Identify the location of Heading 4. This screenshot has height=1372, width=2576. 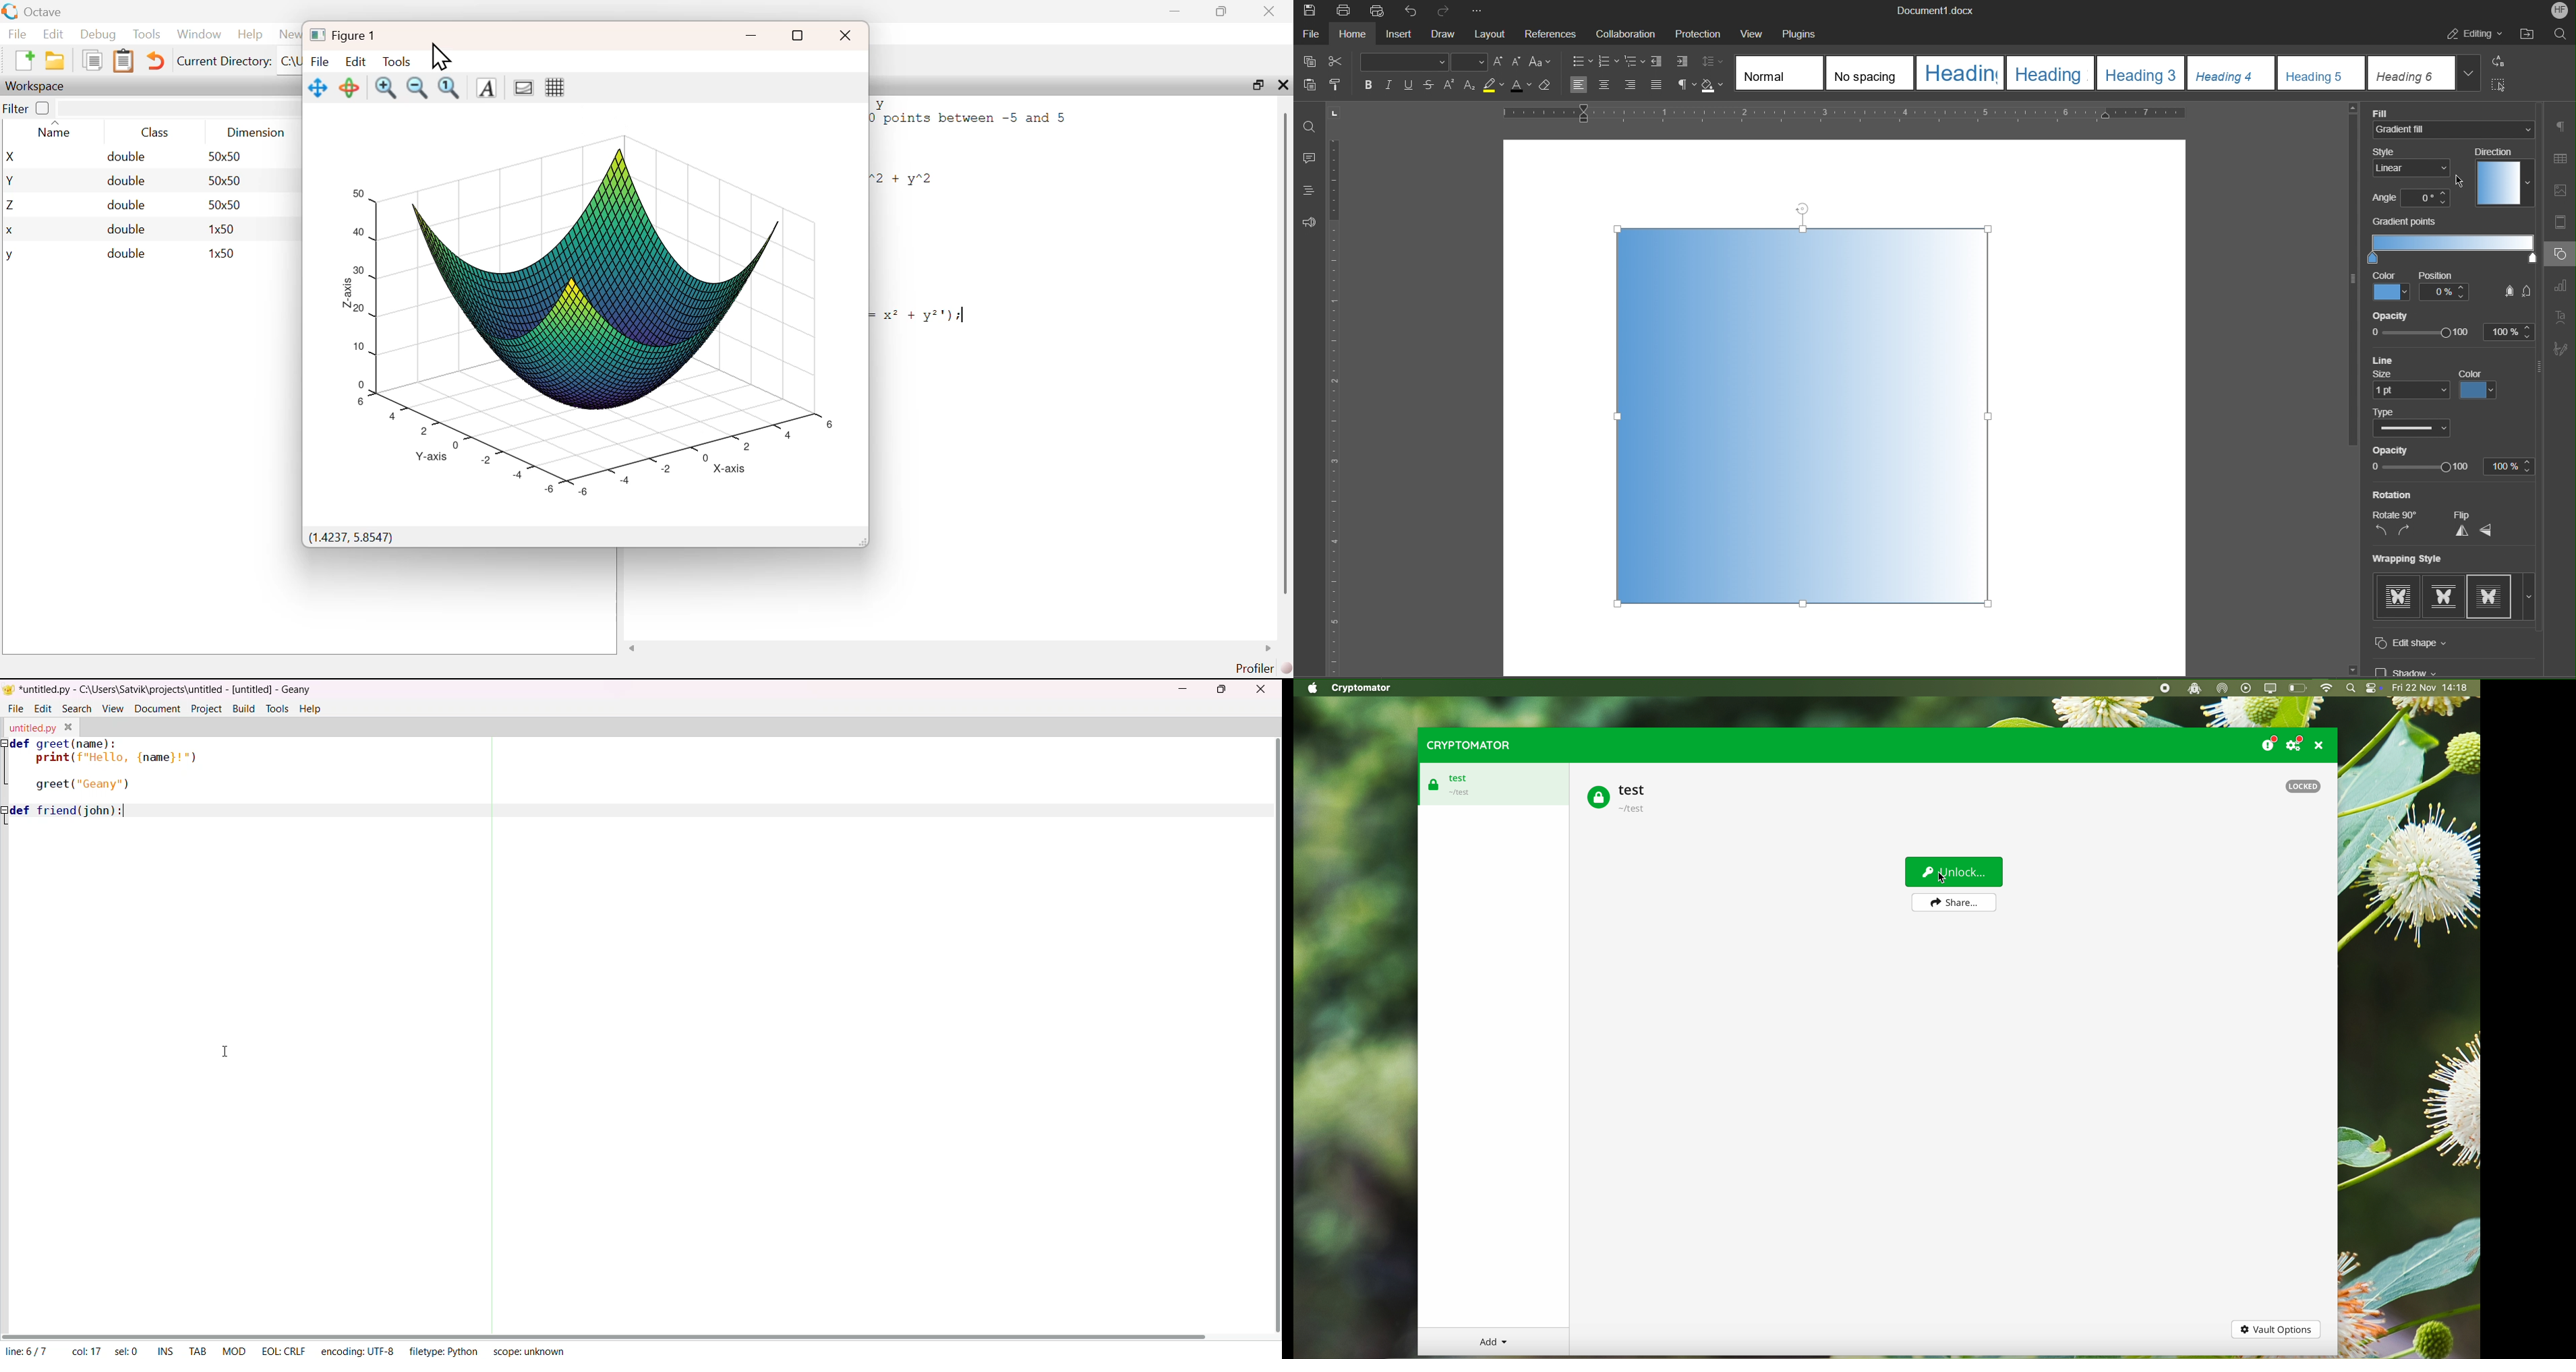
(2229, 73).